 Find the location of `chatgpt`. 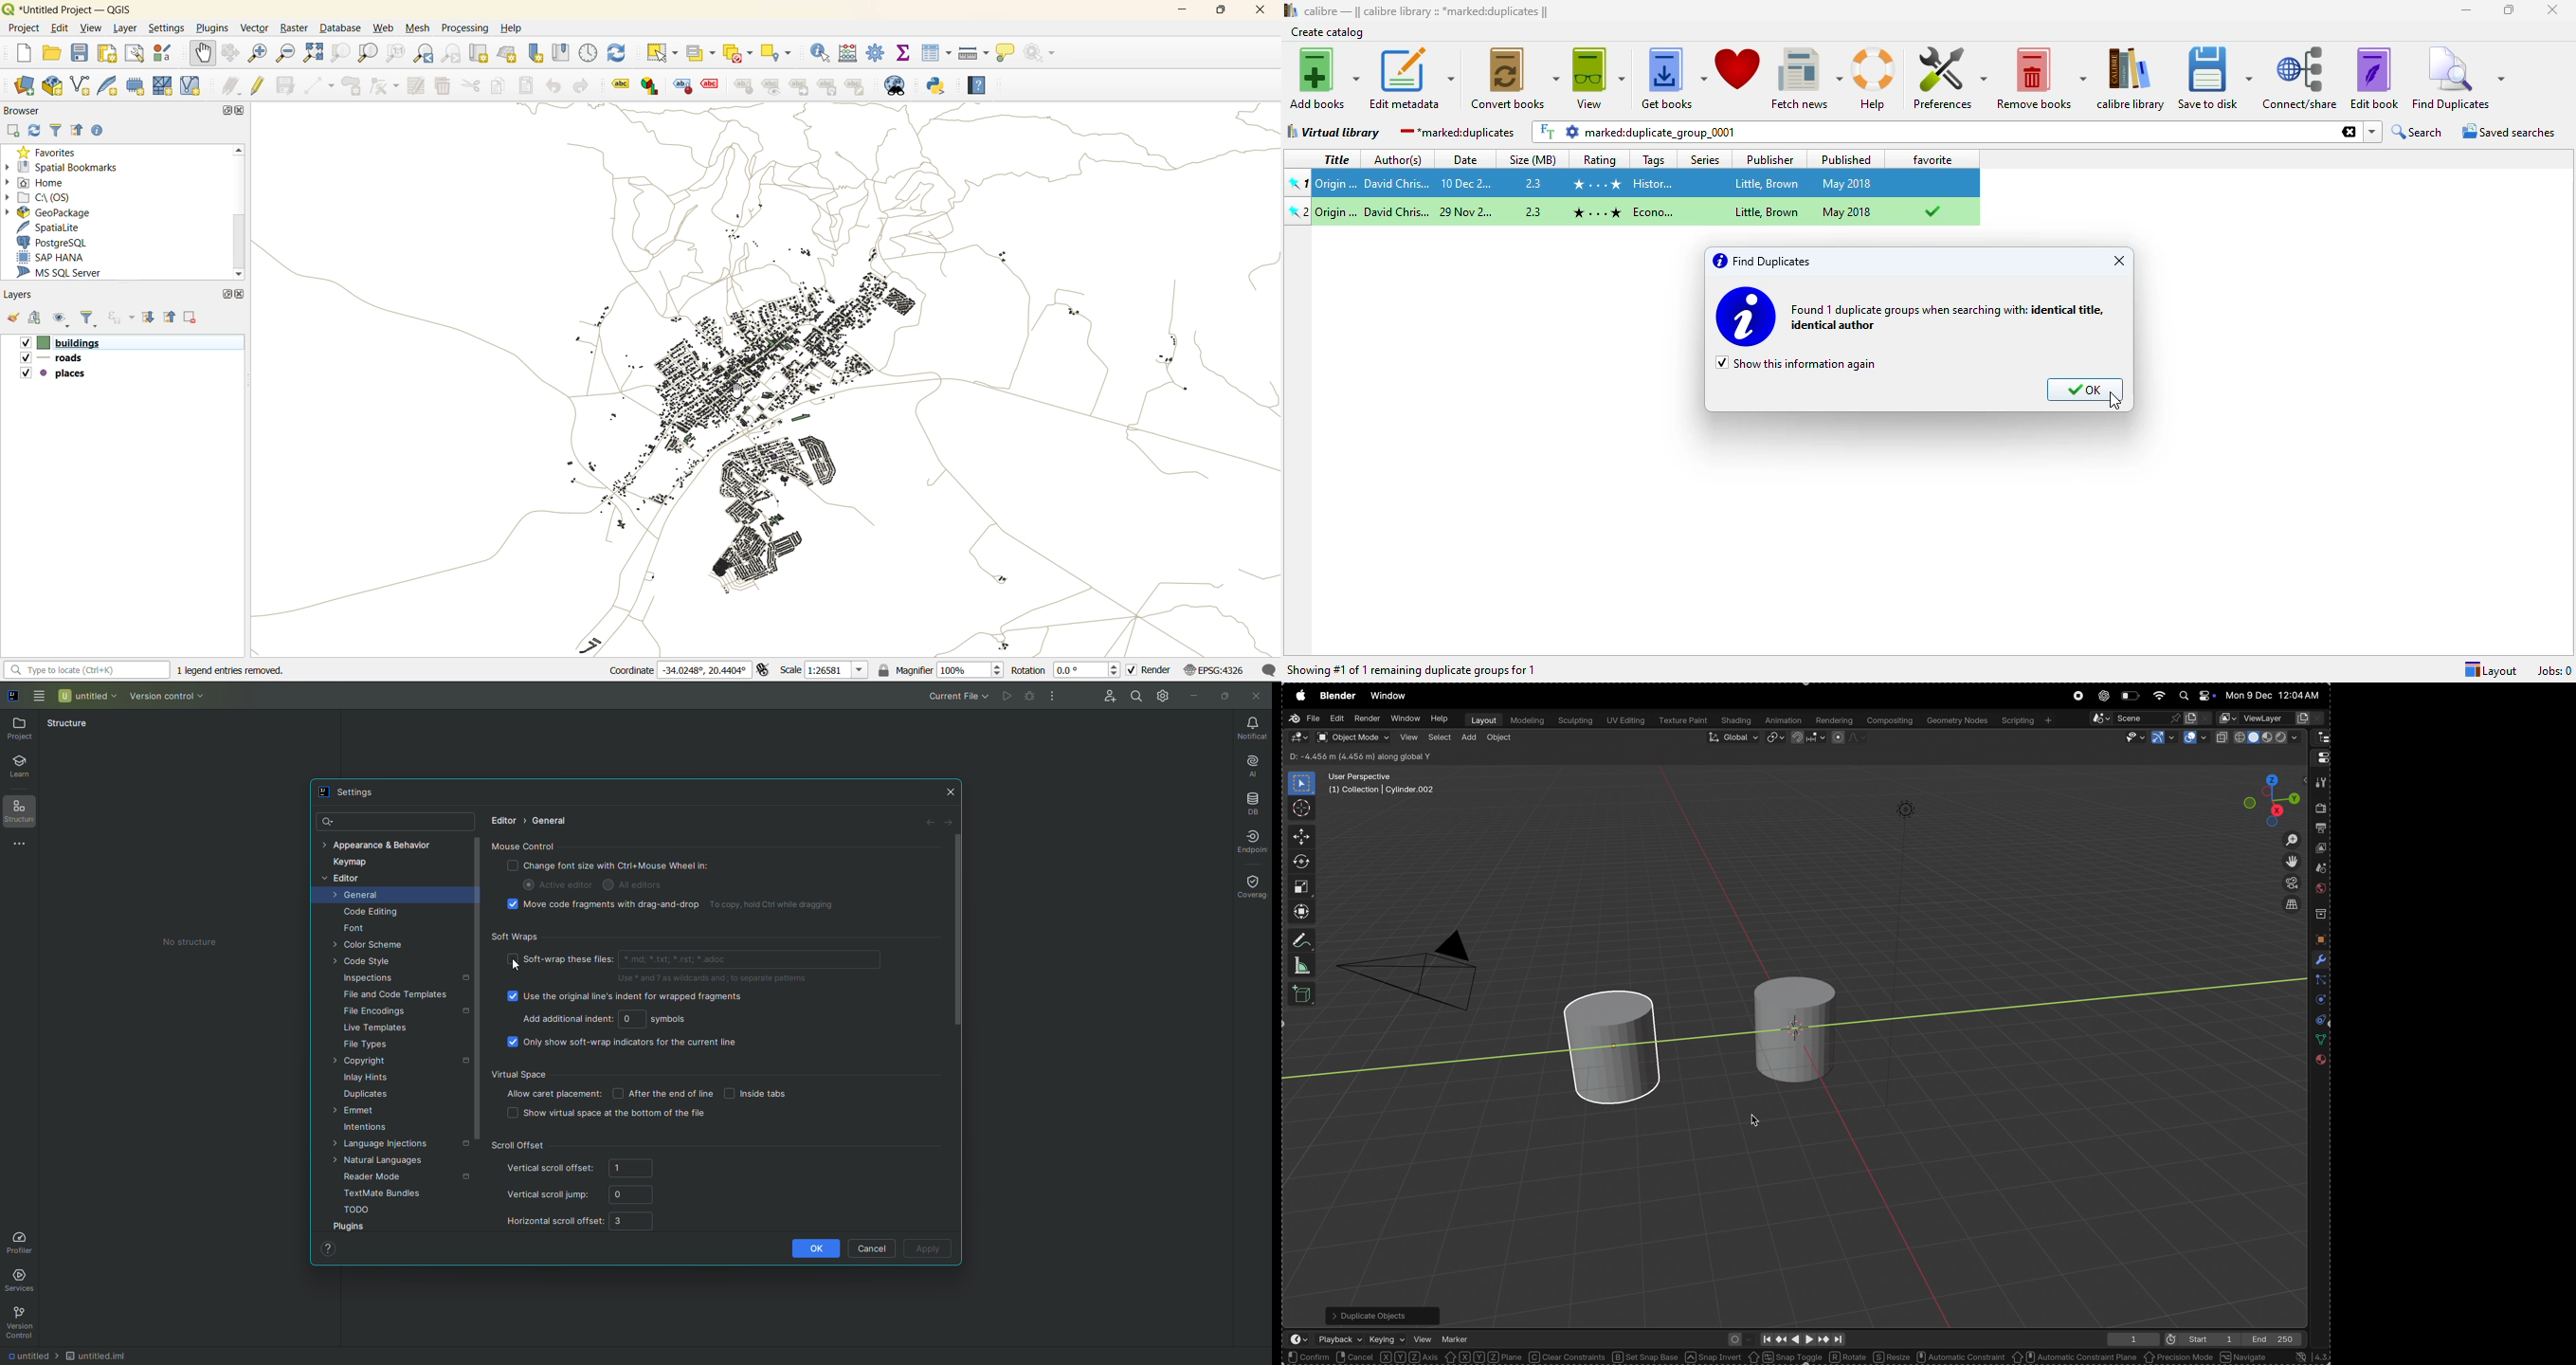

chatgpt is located at coordinates (2102, 696).